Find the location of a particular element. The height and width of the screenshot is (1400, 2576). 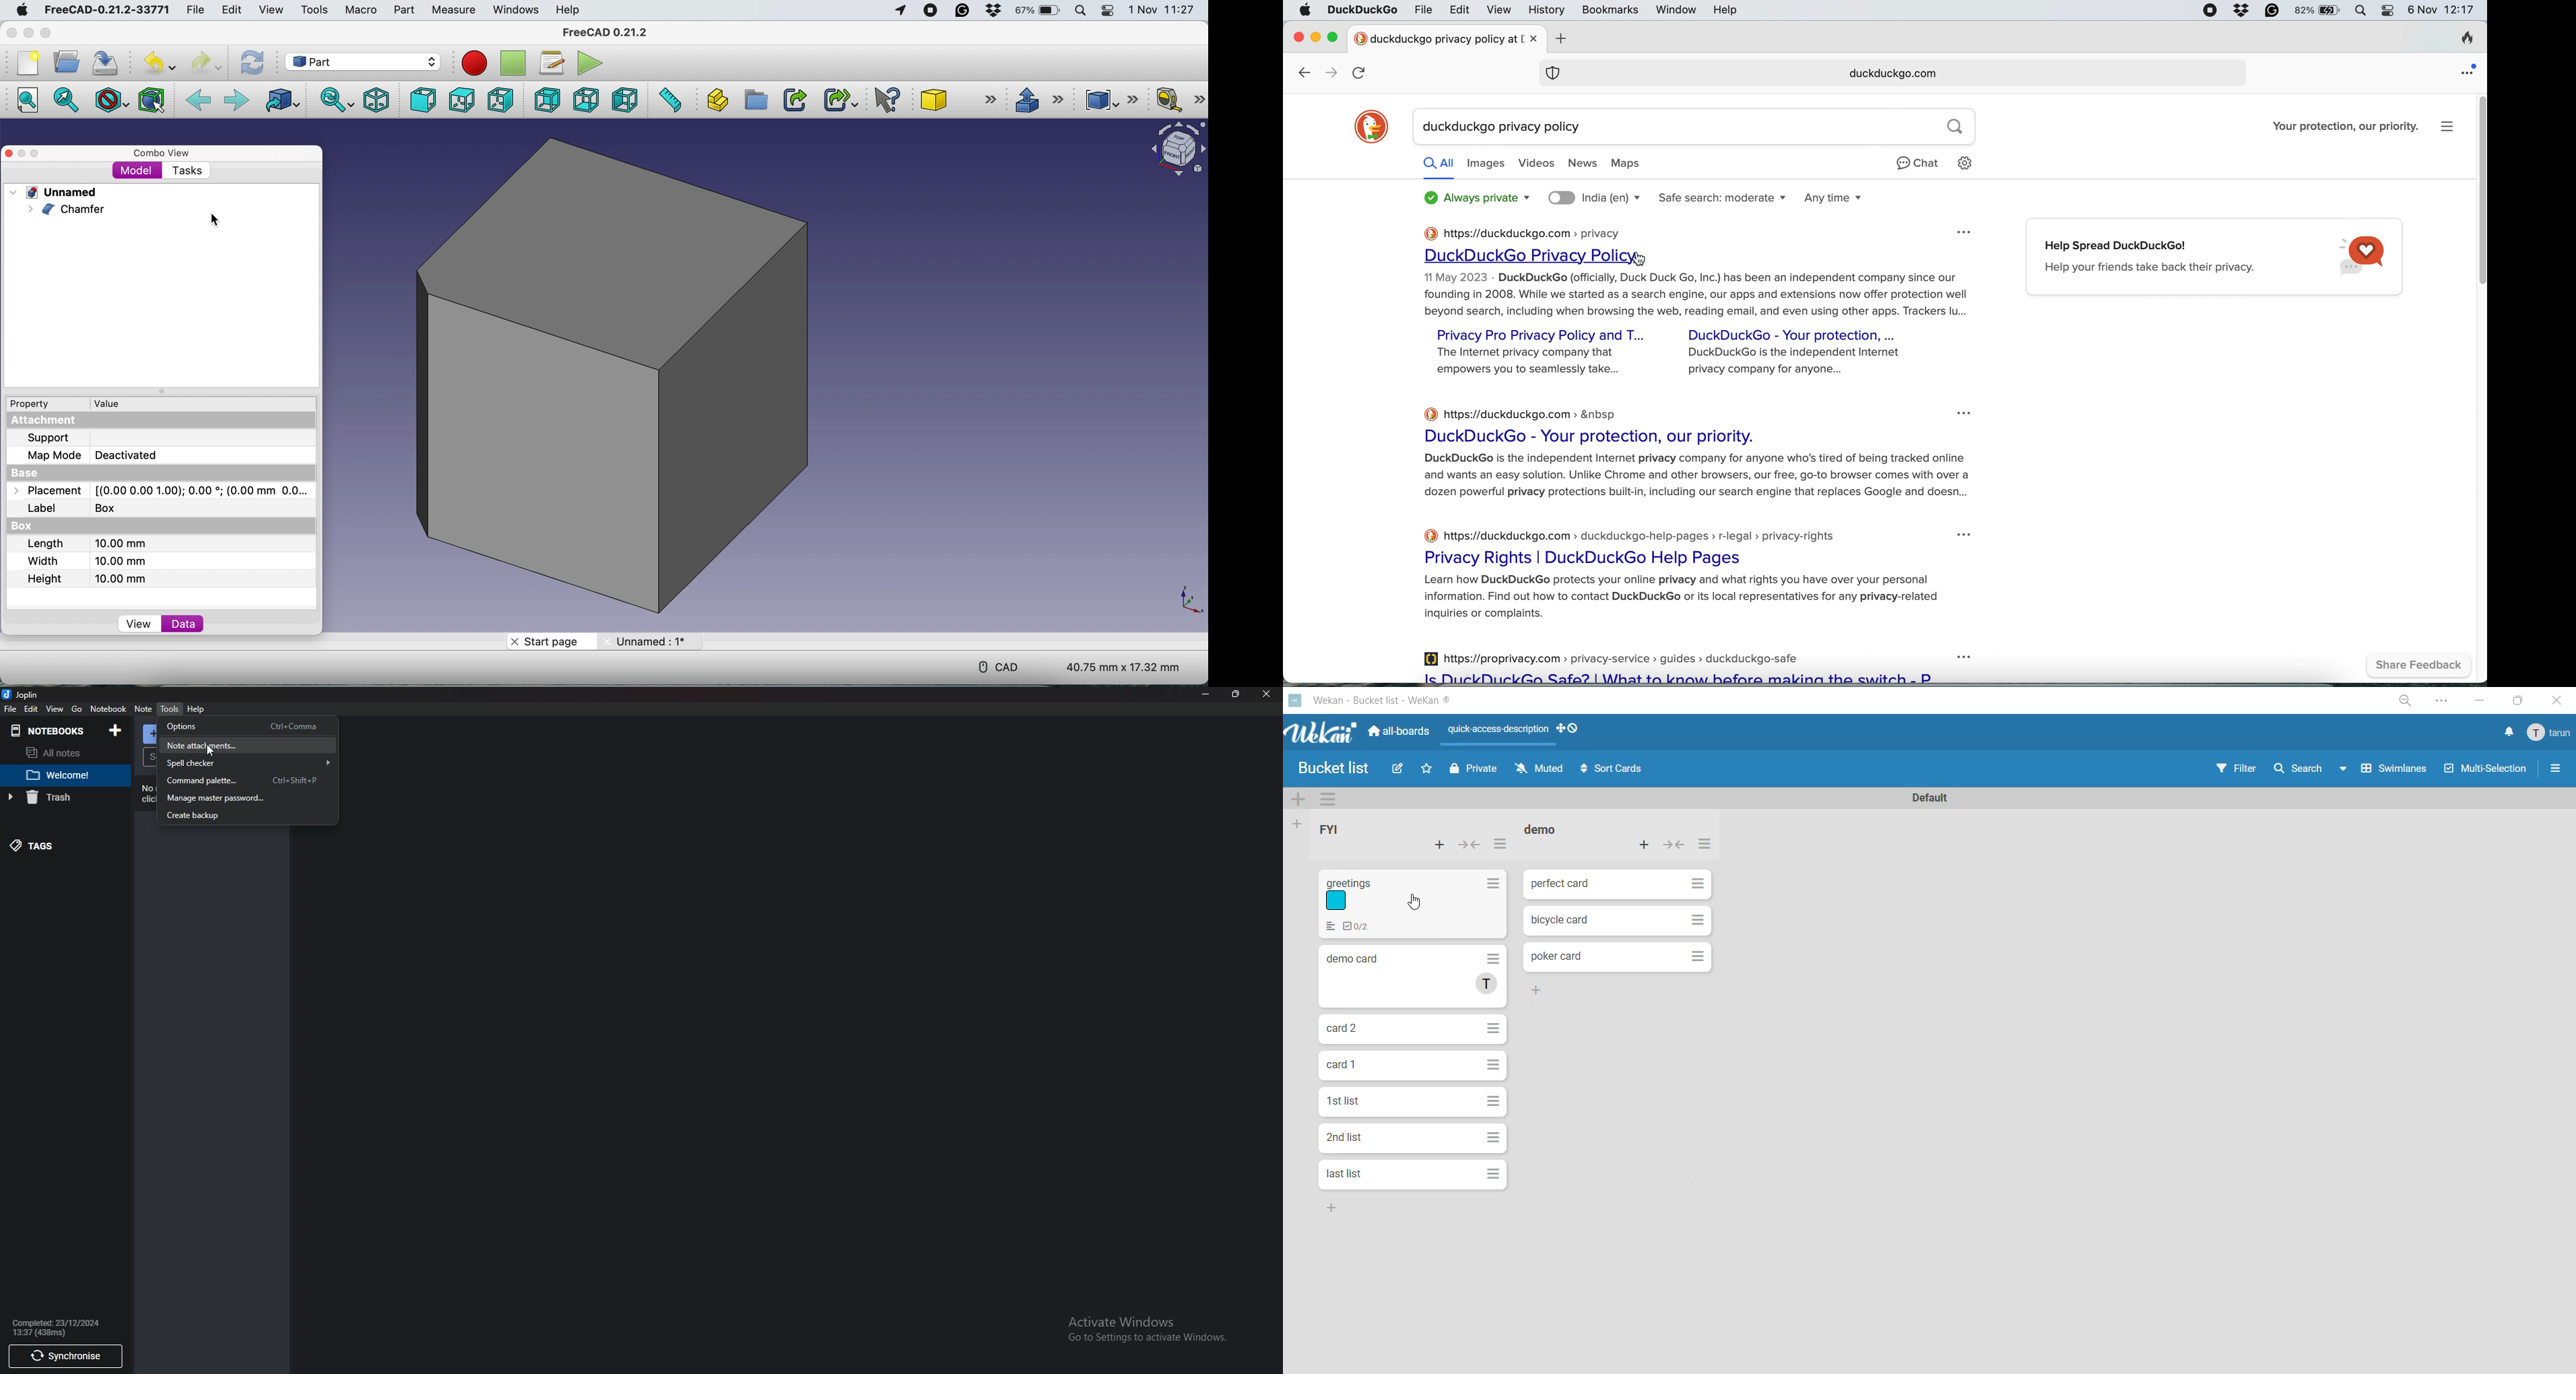

Go is located at coordinates (76, 710).